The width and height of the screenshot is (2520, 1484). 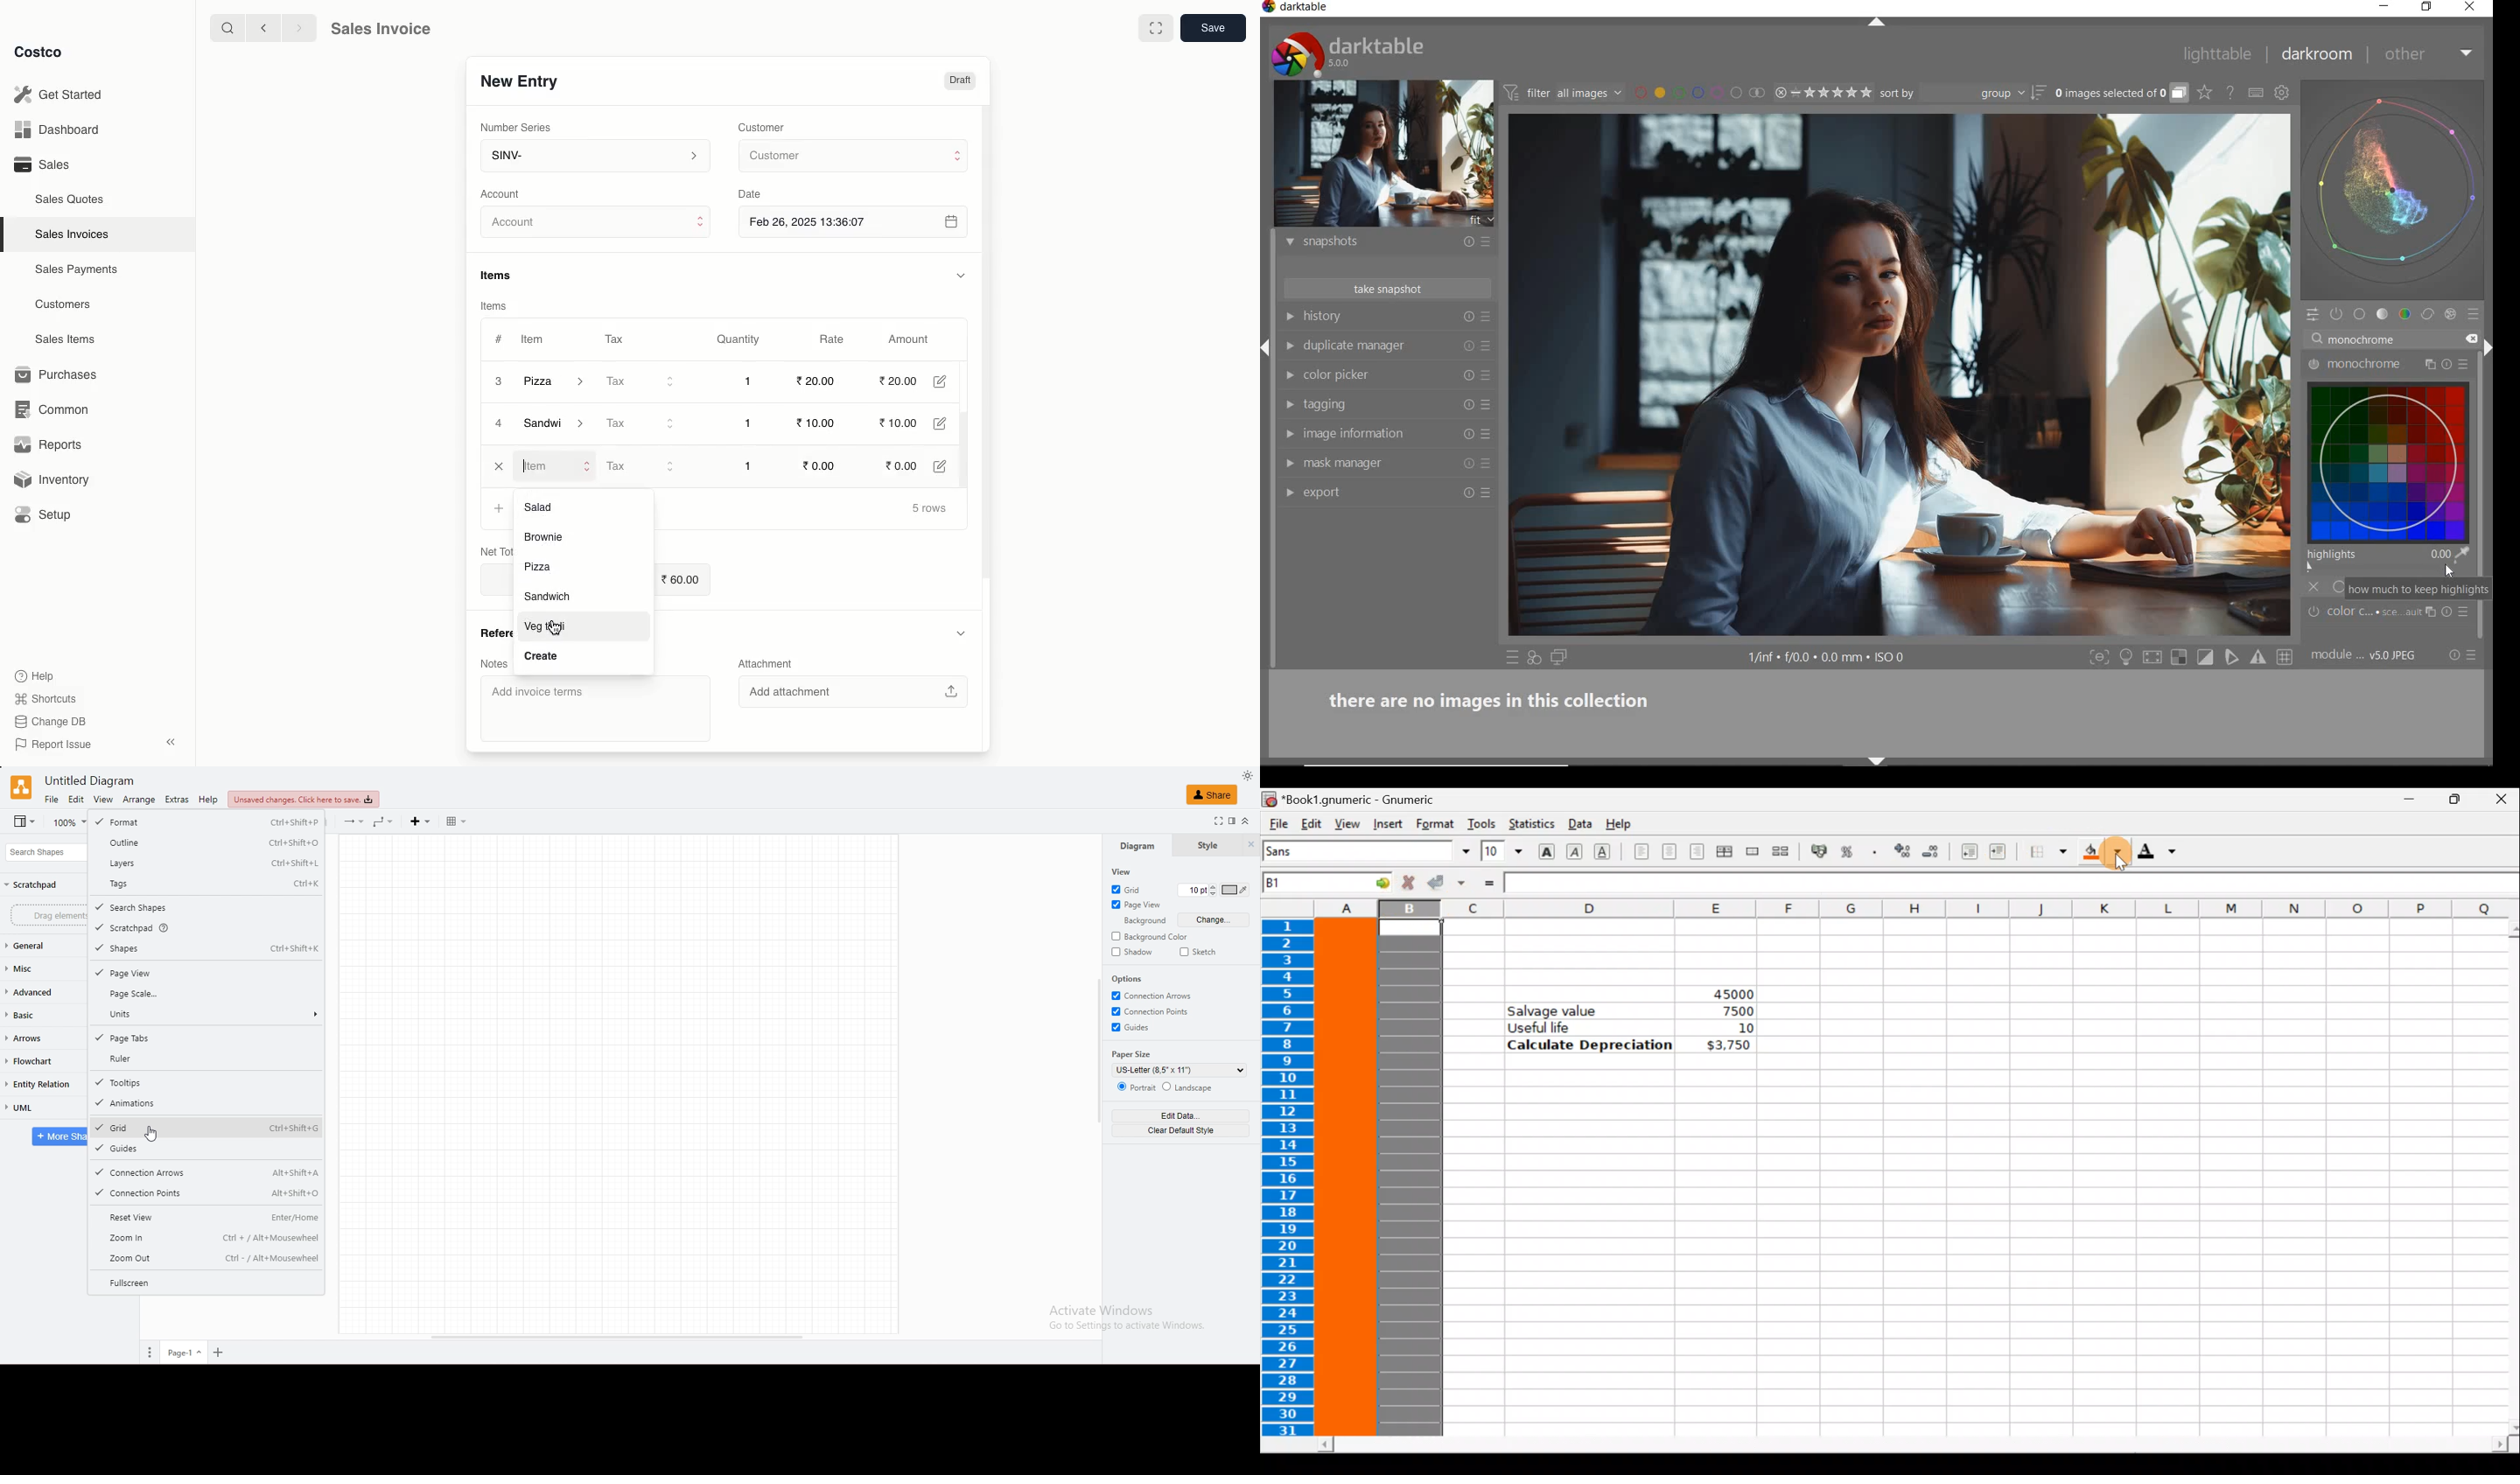 I want to click on Data, so click(x=1578, y=823).